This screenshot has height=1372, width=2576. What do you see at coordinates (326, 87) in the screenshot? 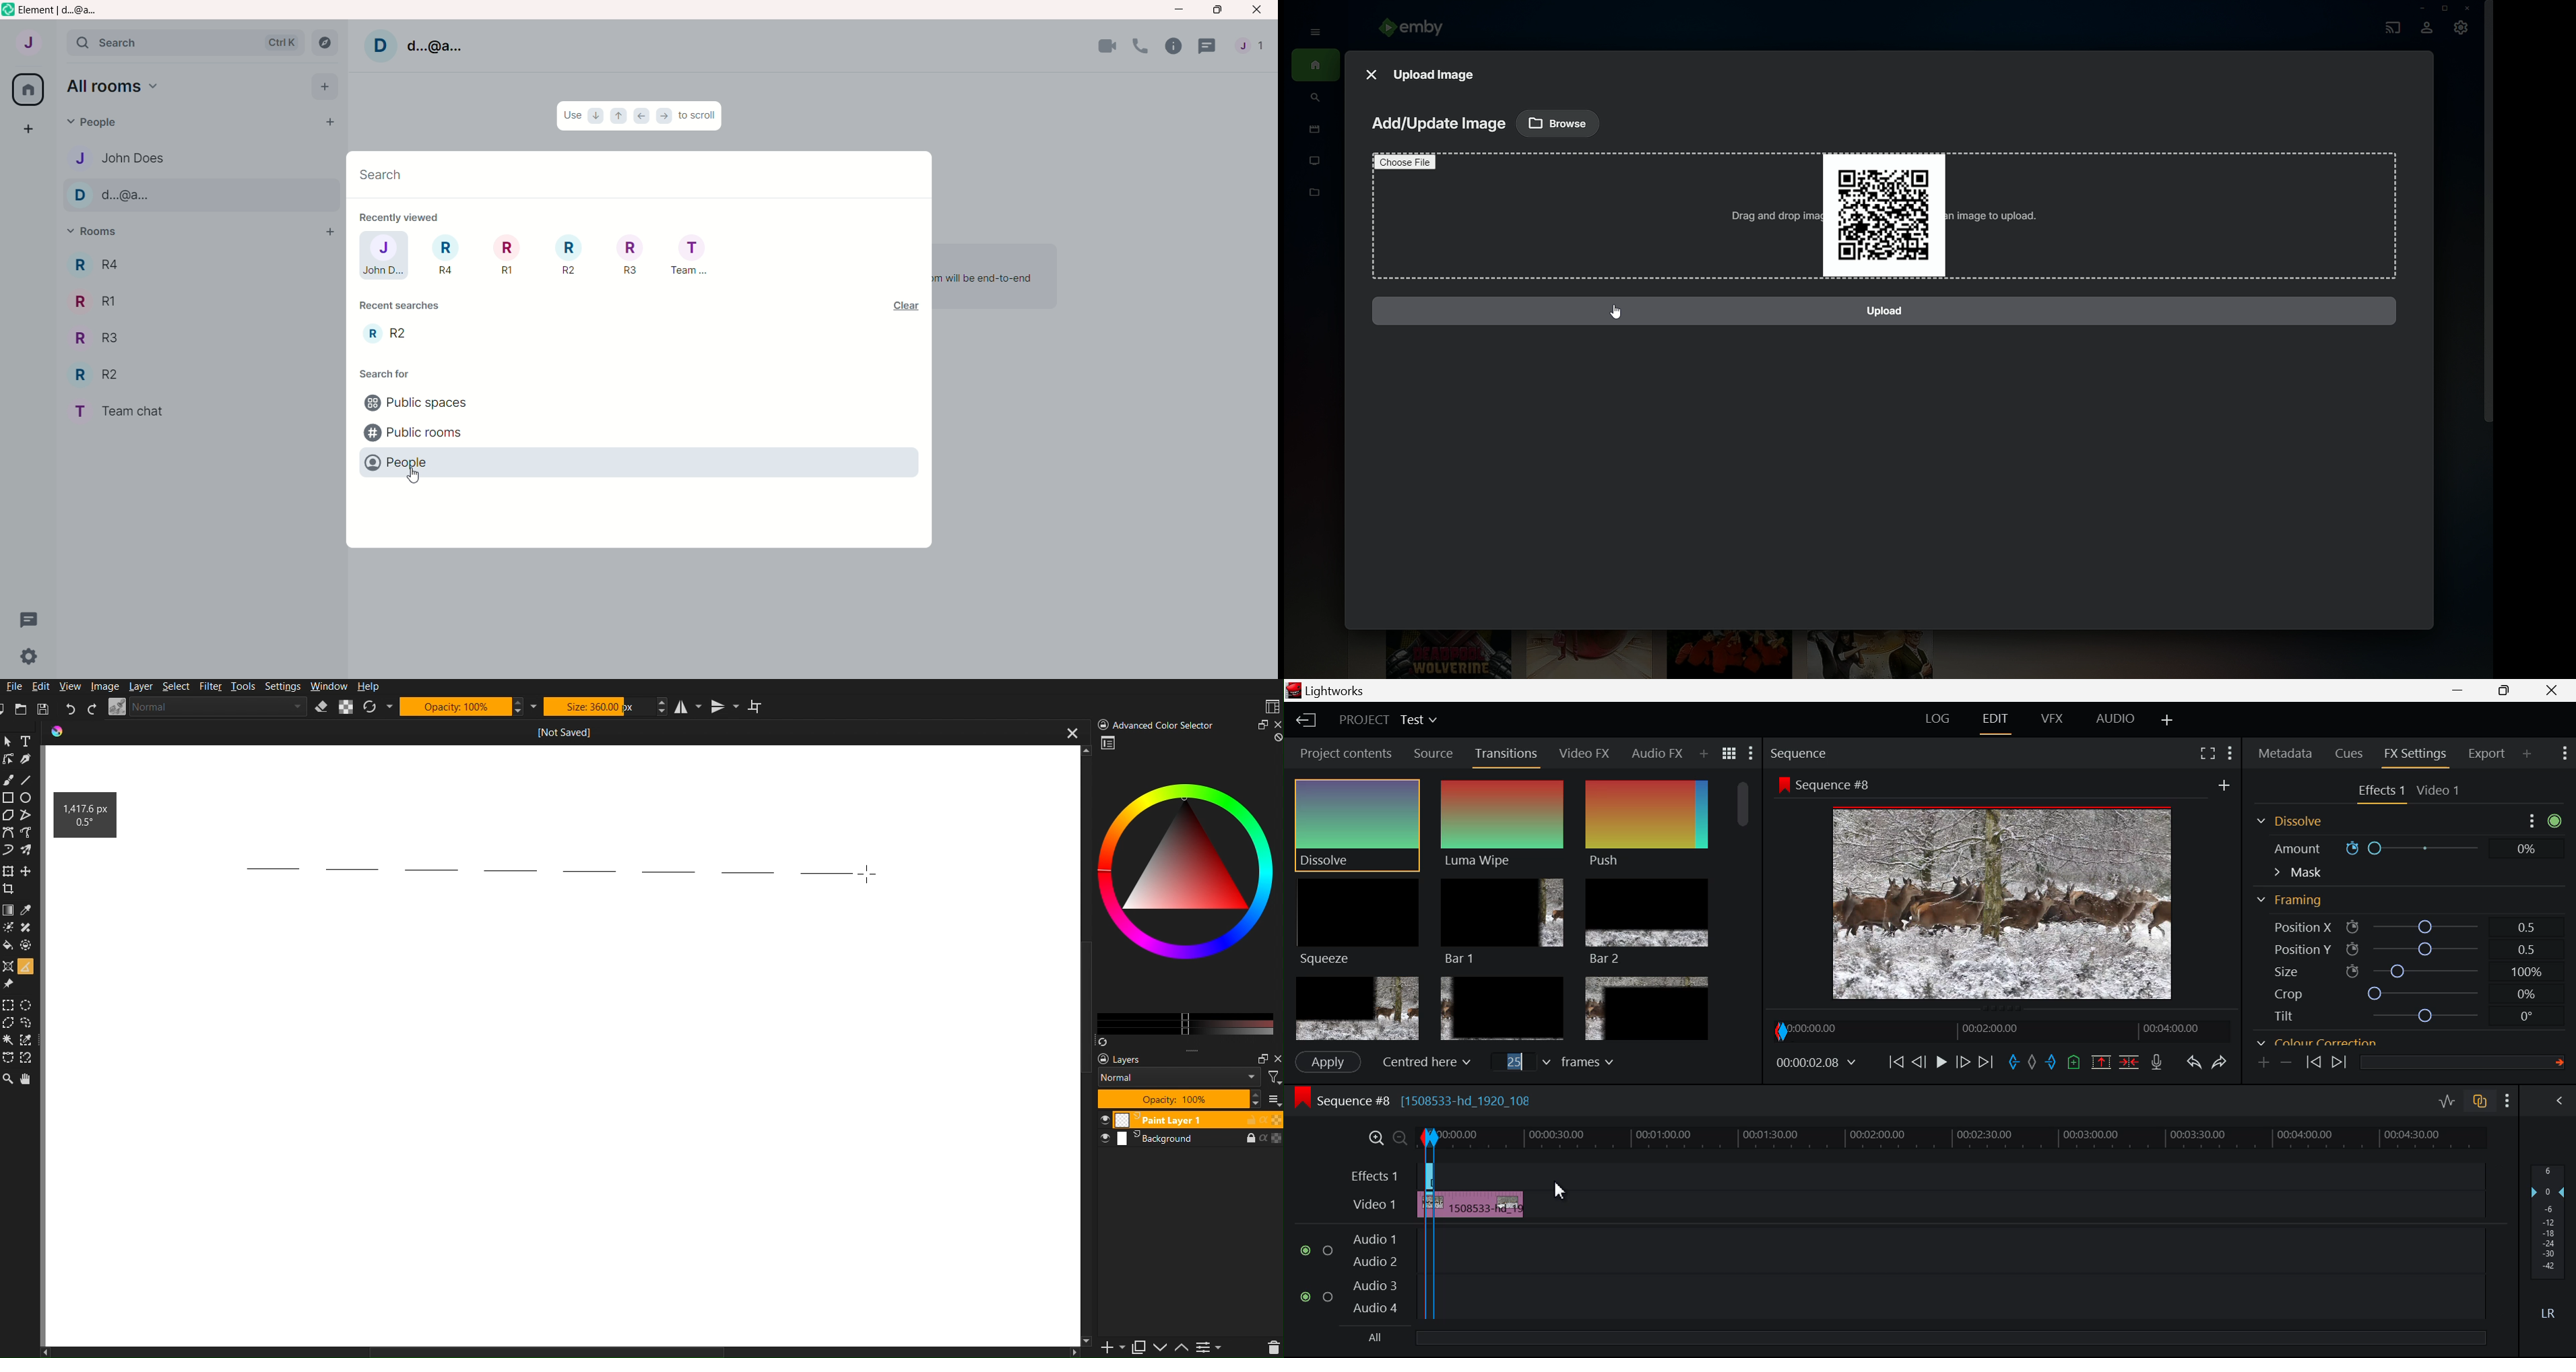
I see `add` at bounding box center [326, 87].